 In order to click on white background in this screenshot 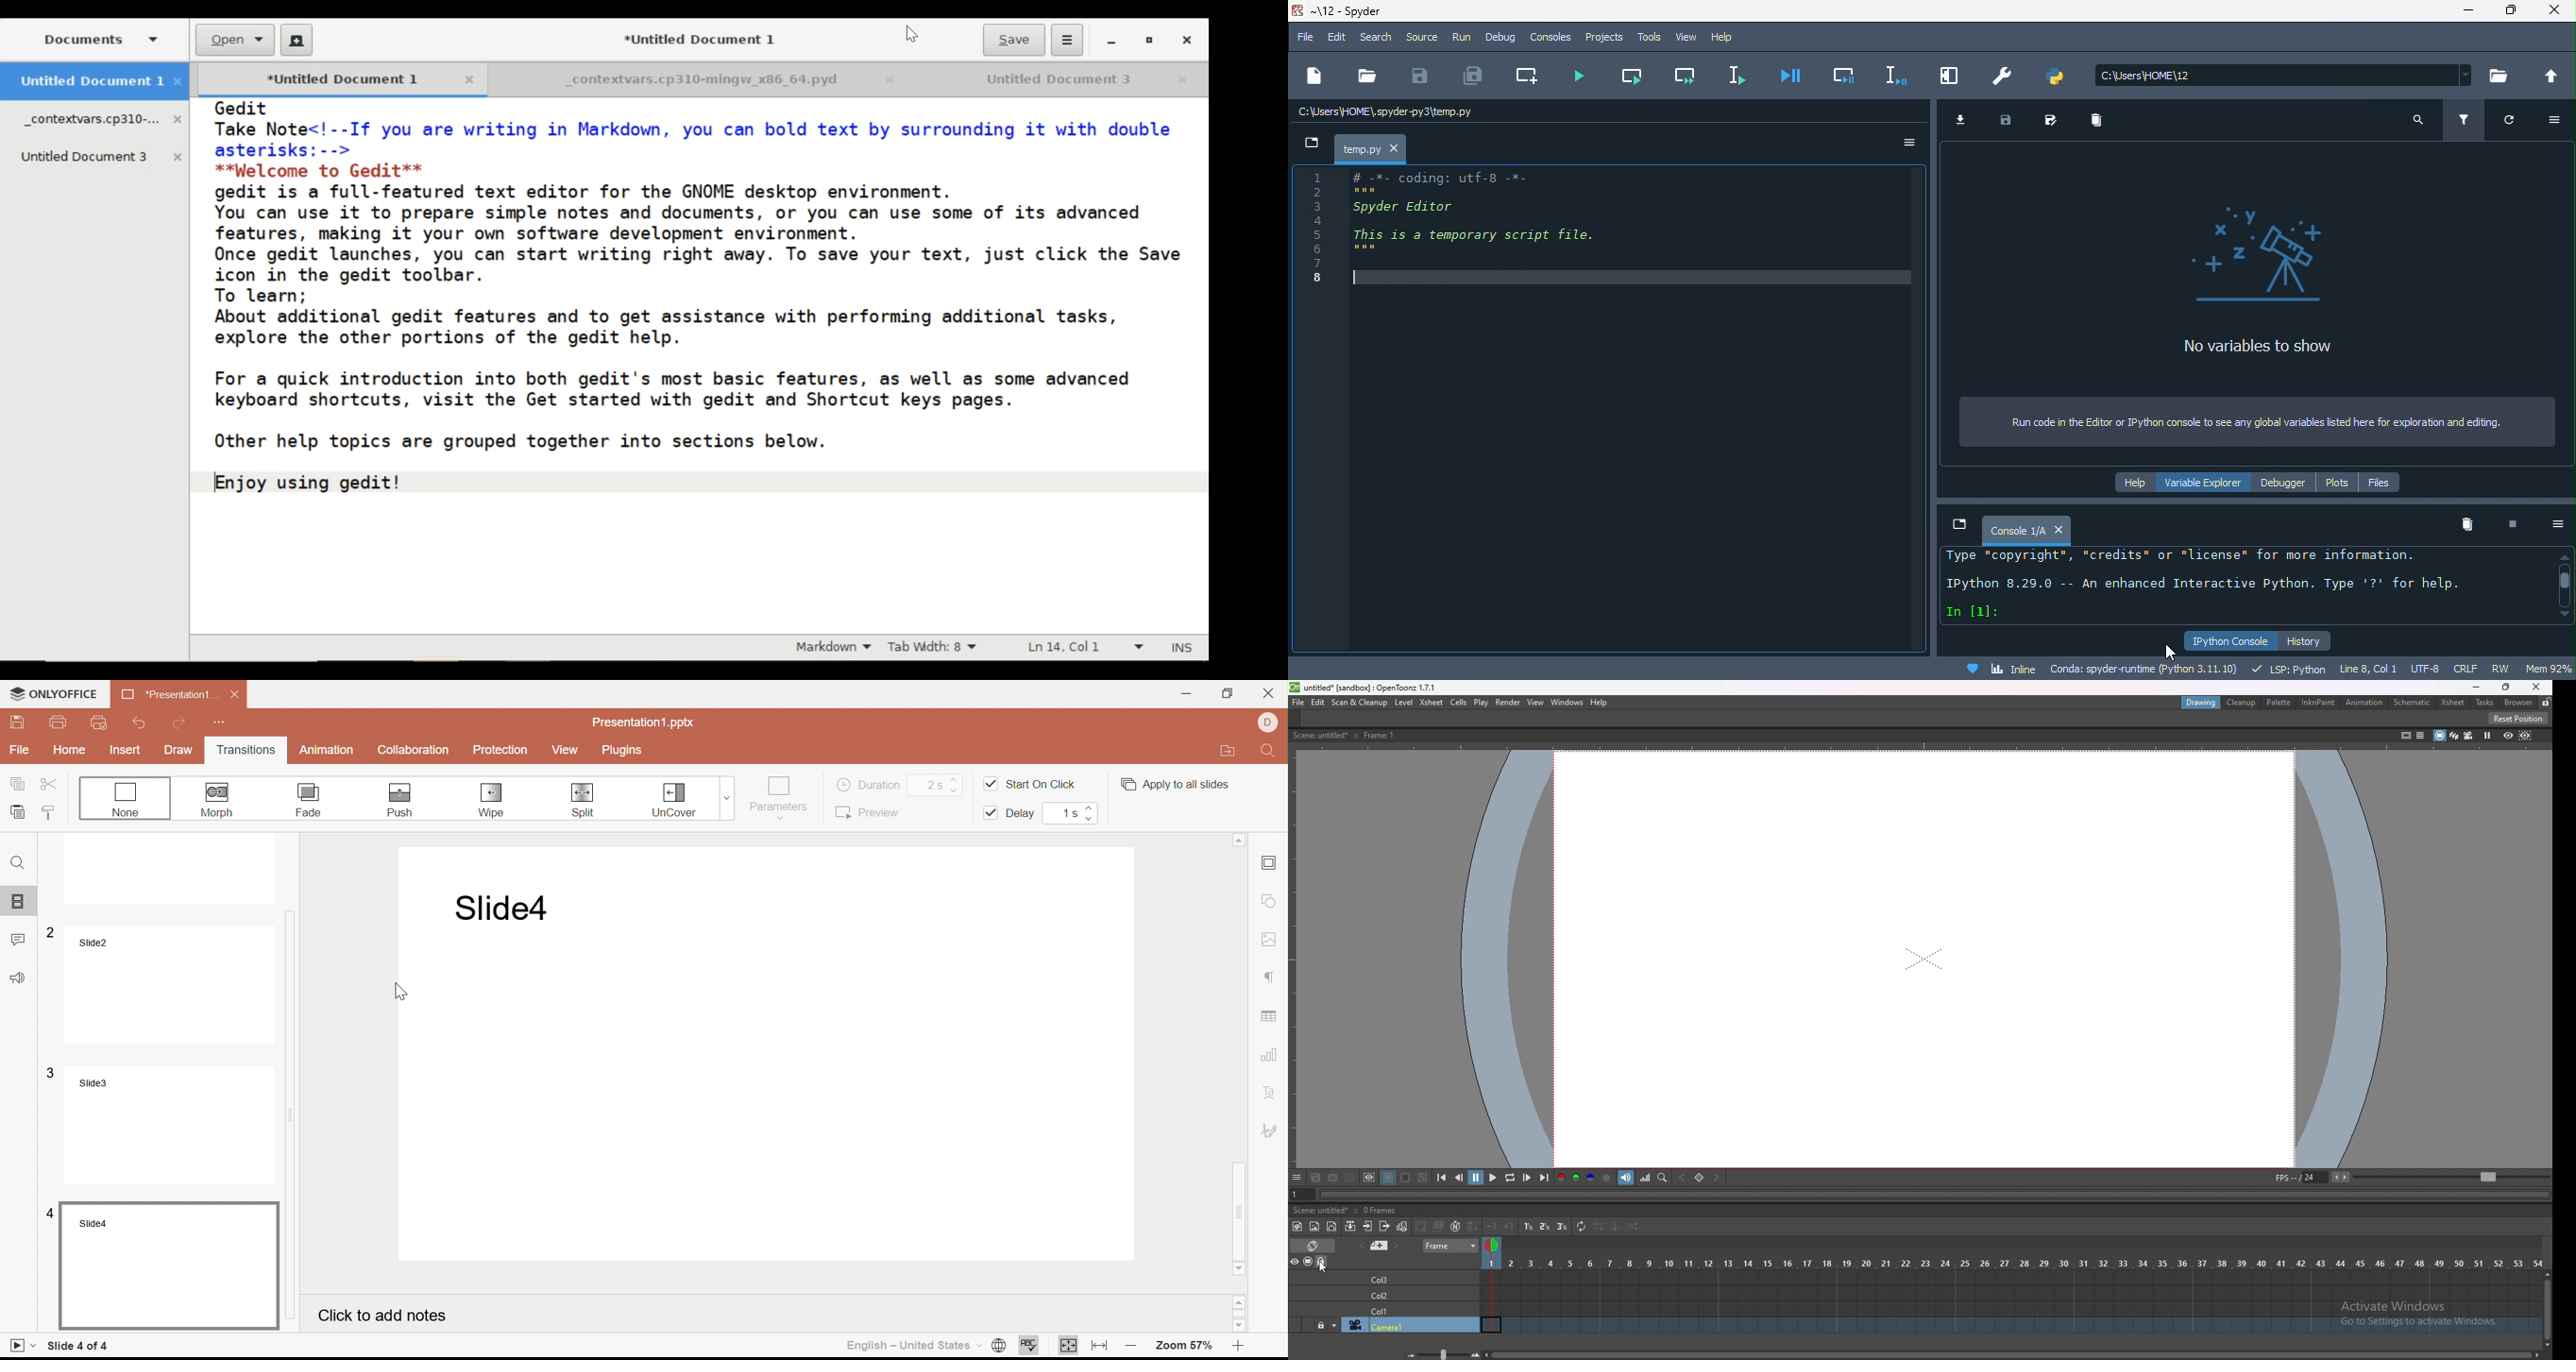, I will do `click(1406, 1177)`.